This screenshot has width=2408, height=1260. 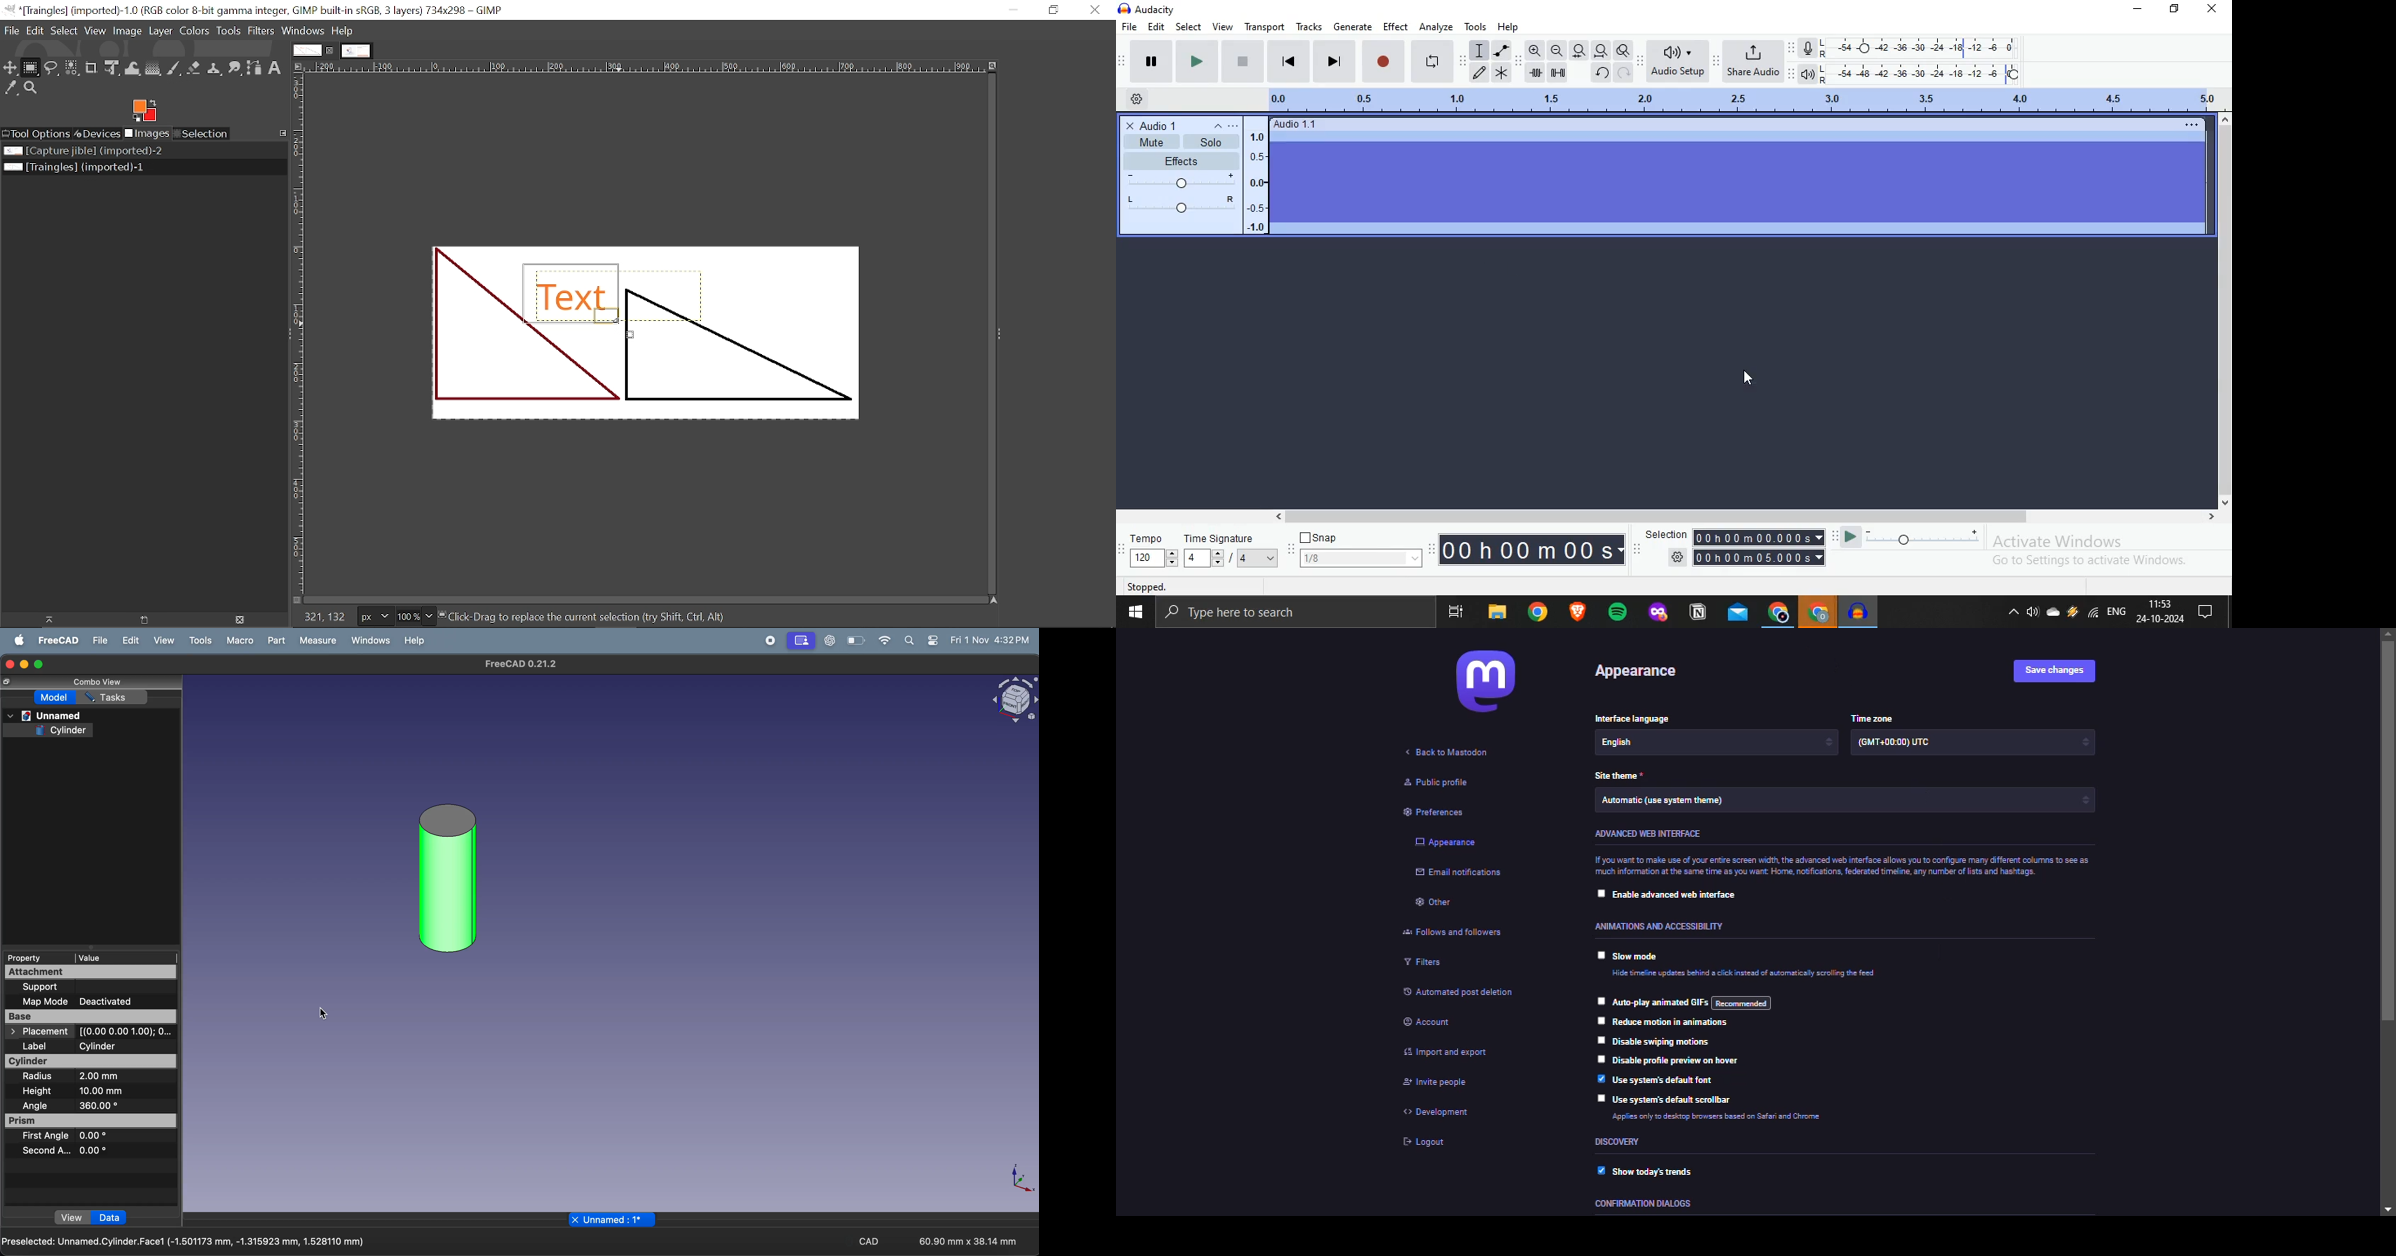 I want to click on view, so click(x=160, y=640).